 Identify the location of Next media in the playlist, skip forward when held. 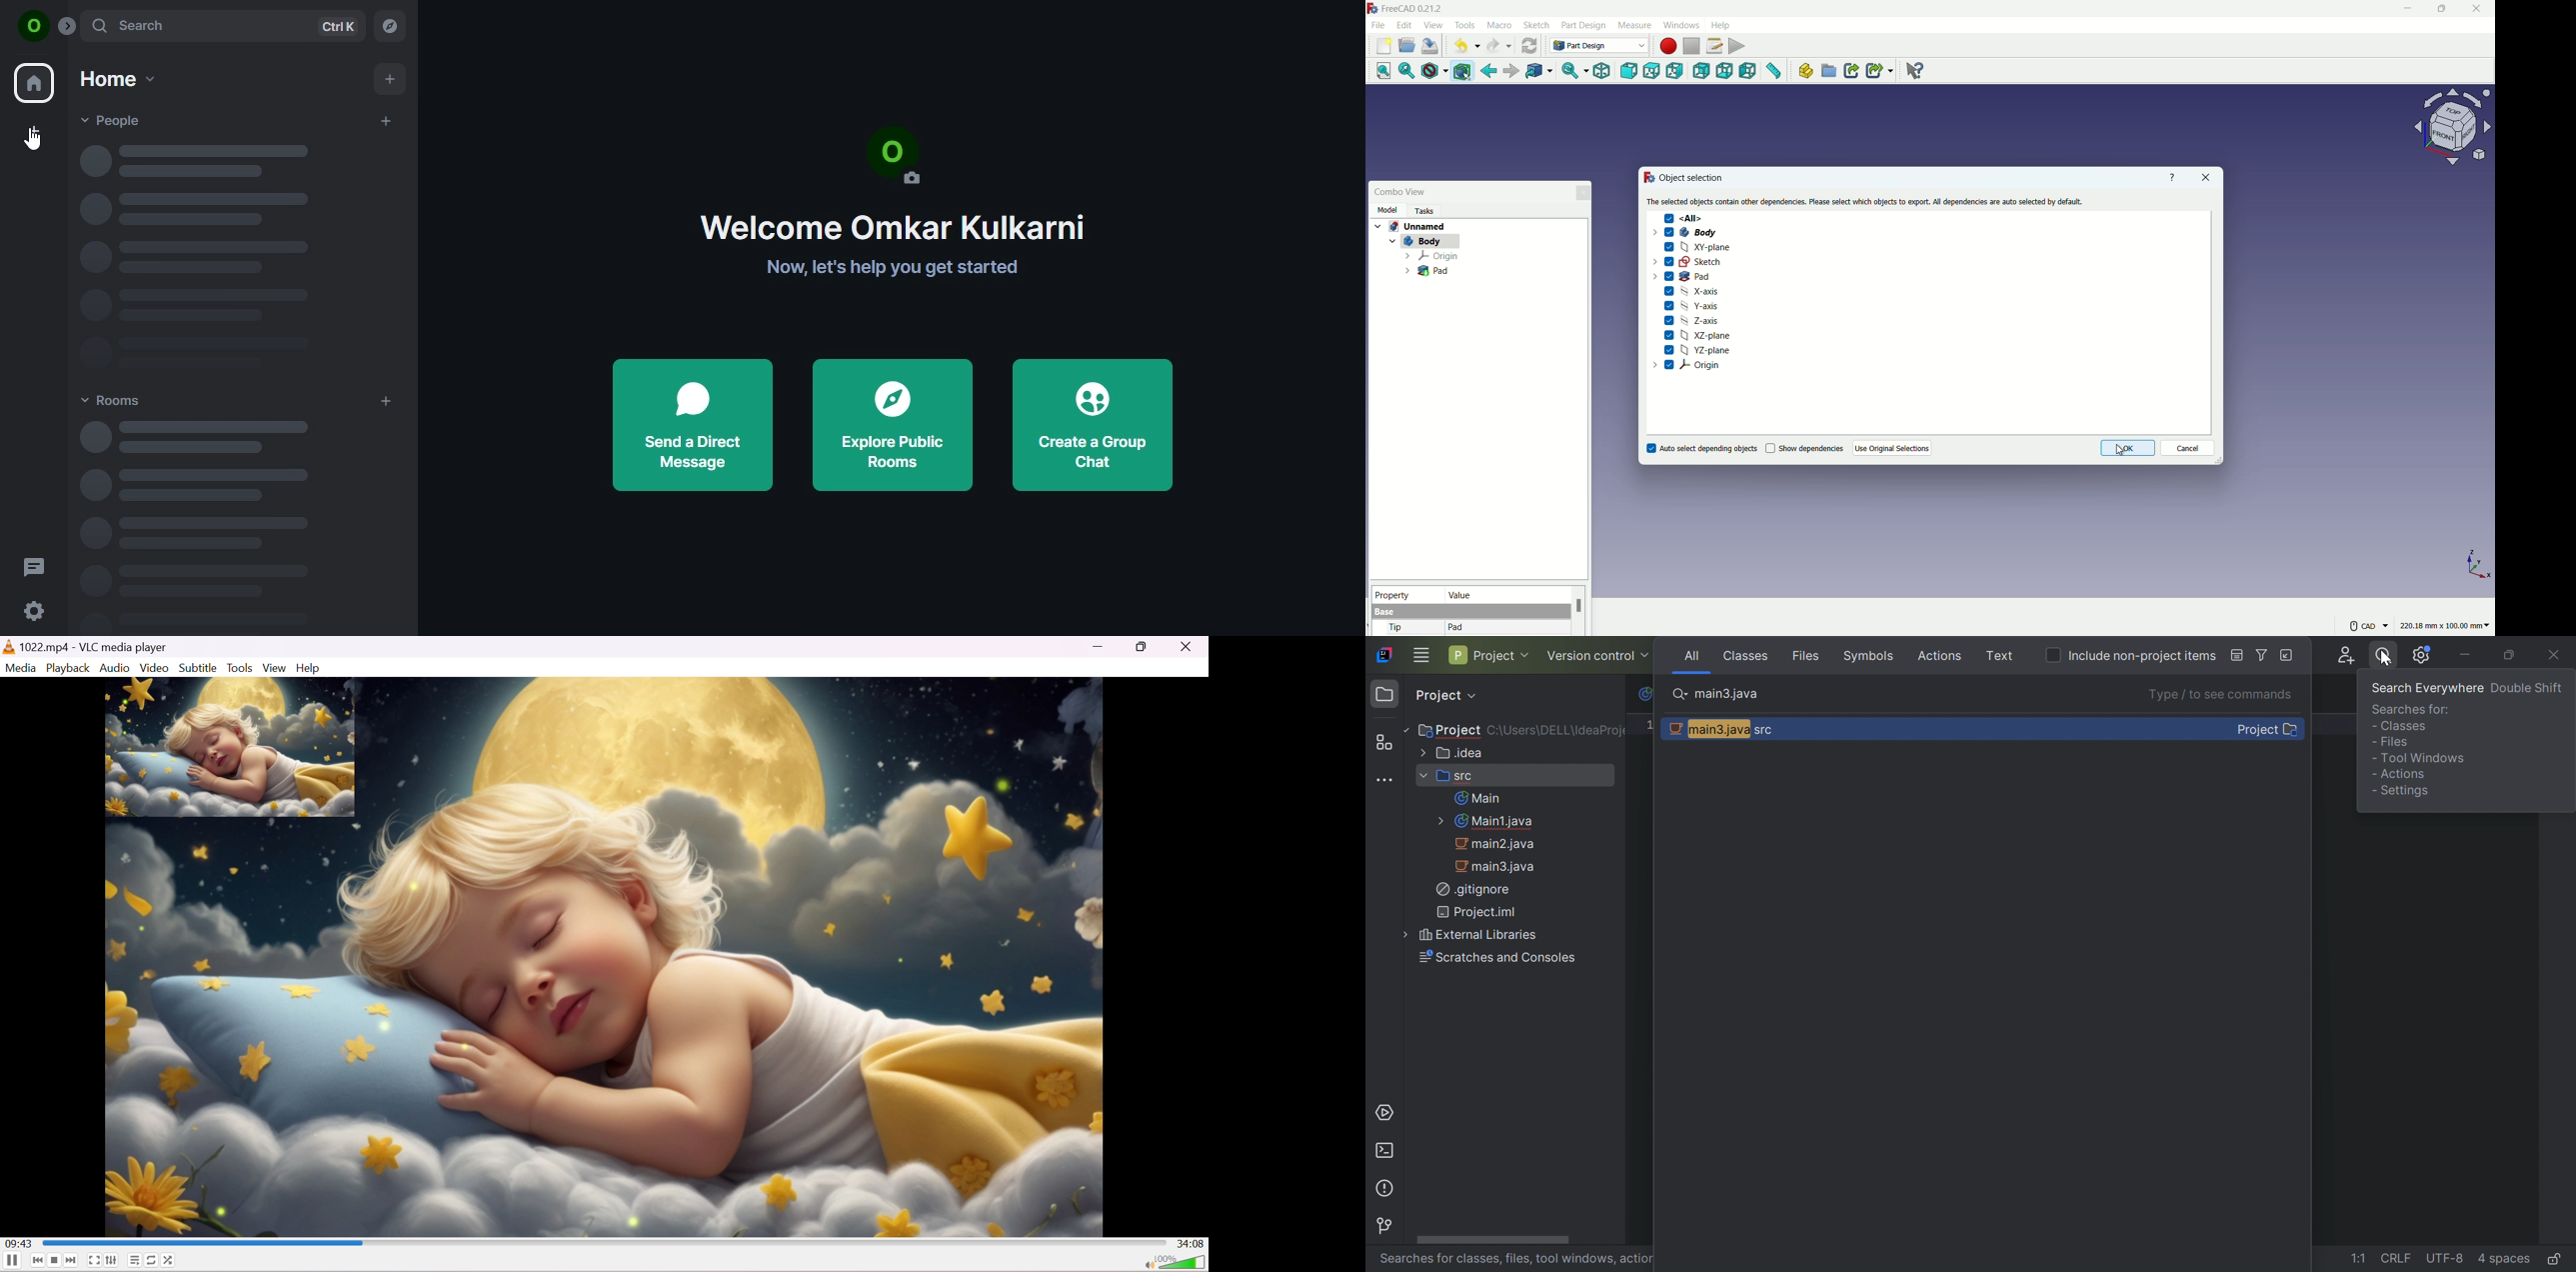
(72, 1261).